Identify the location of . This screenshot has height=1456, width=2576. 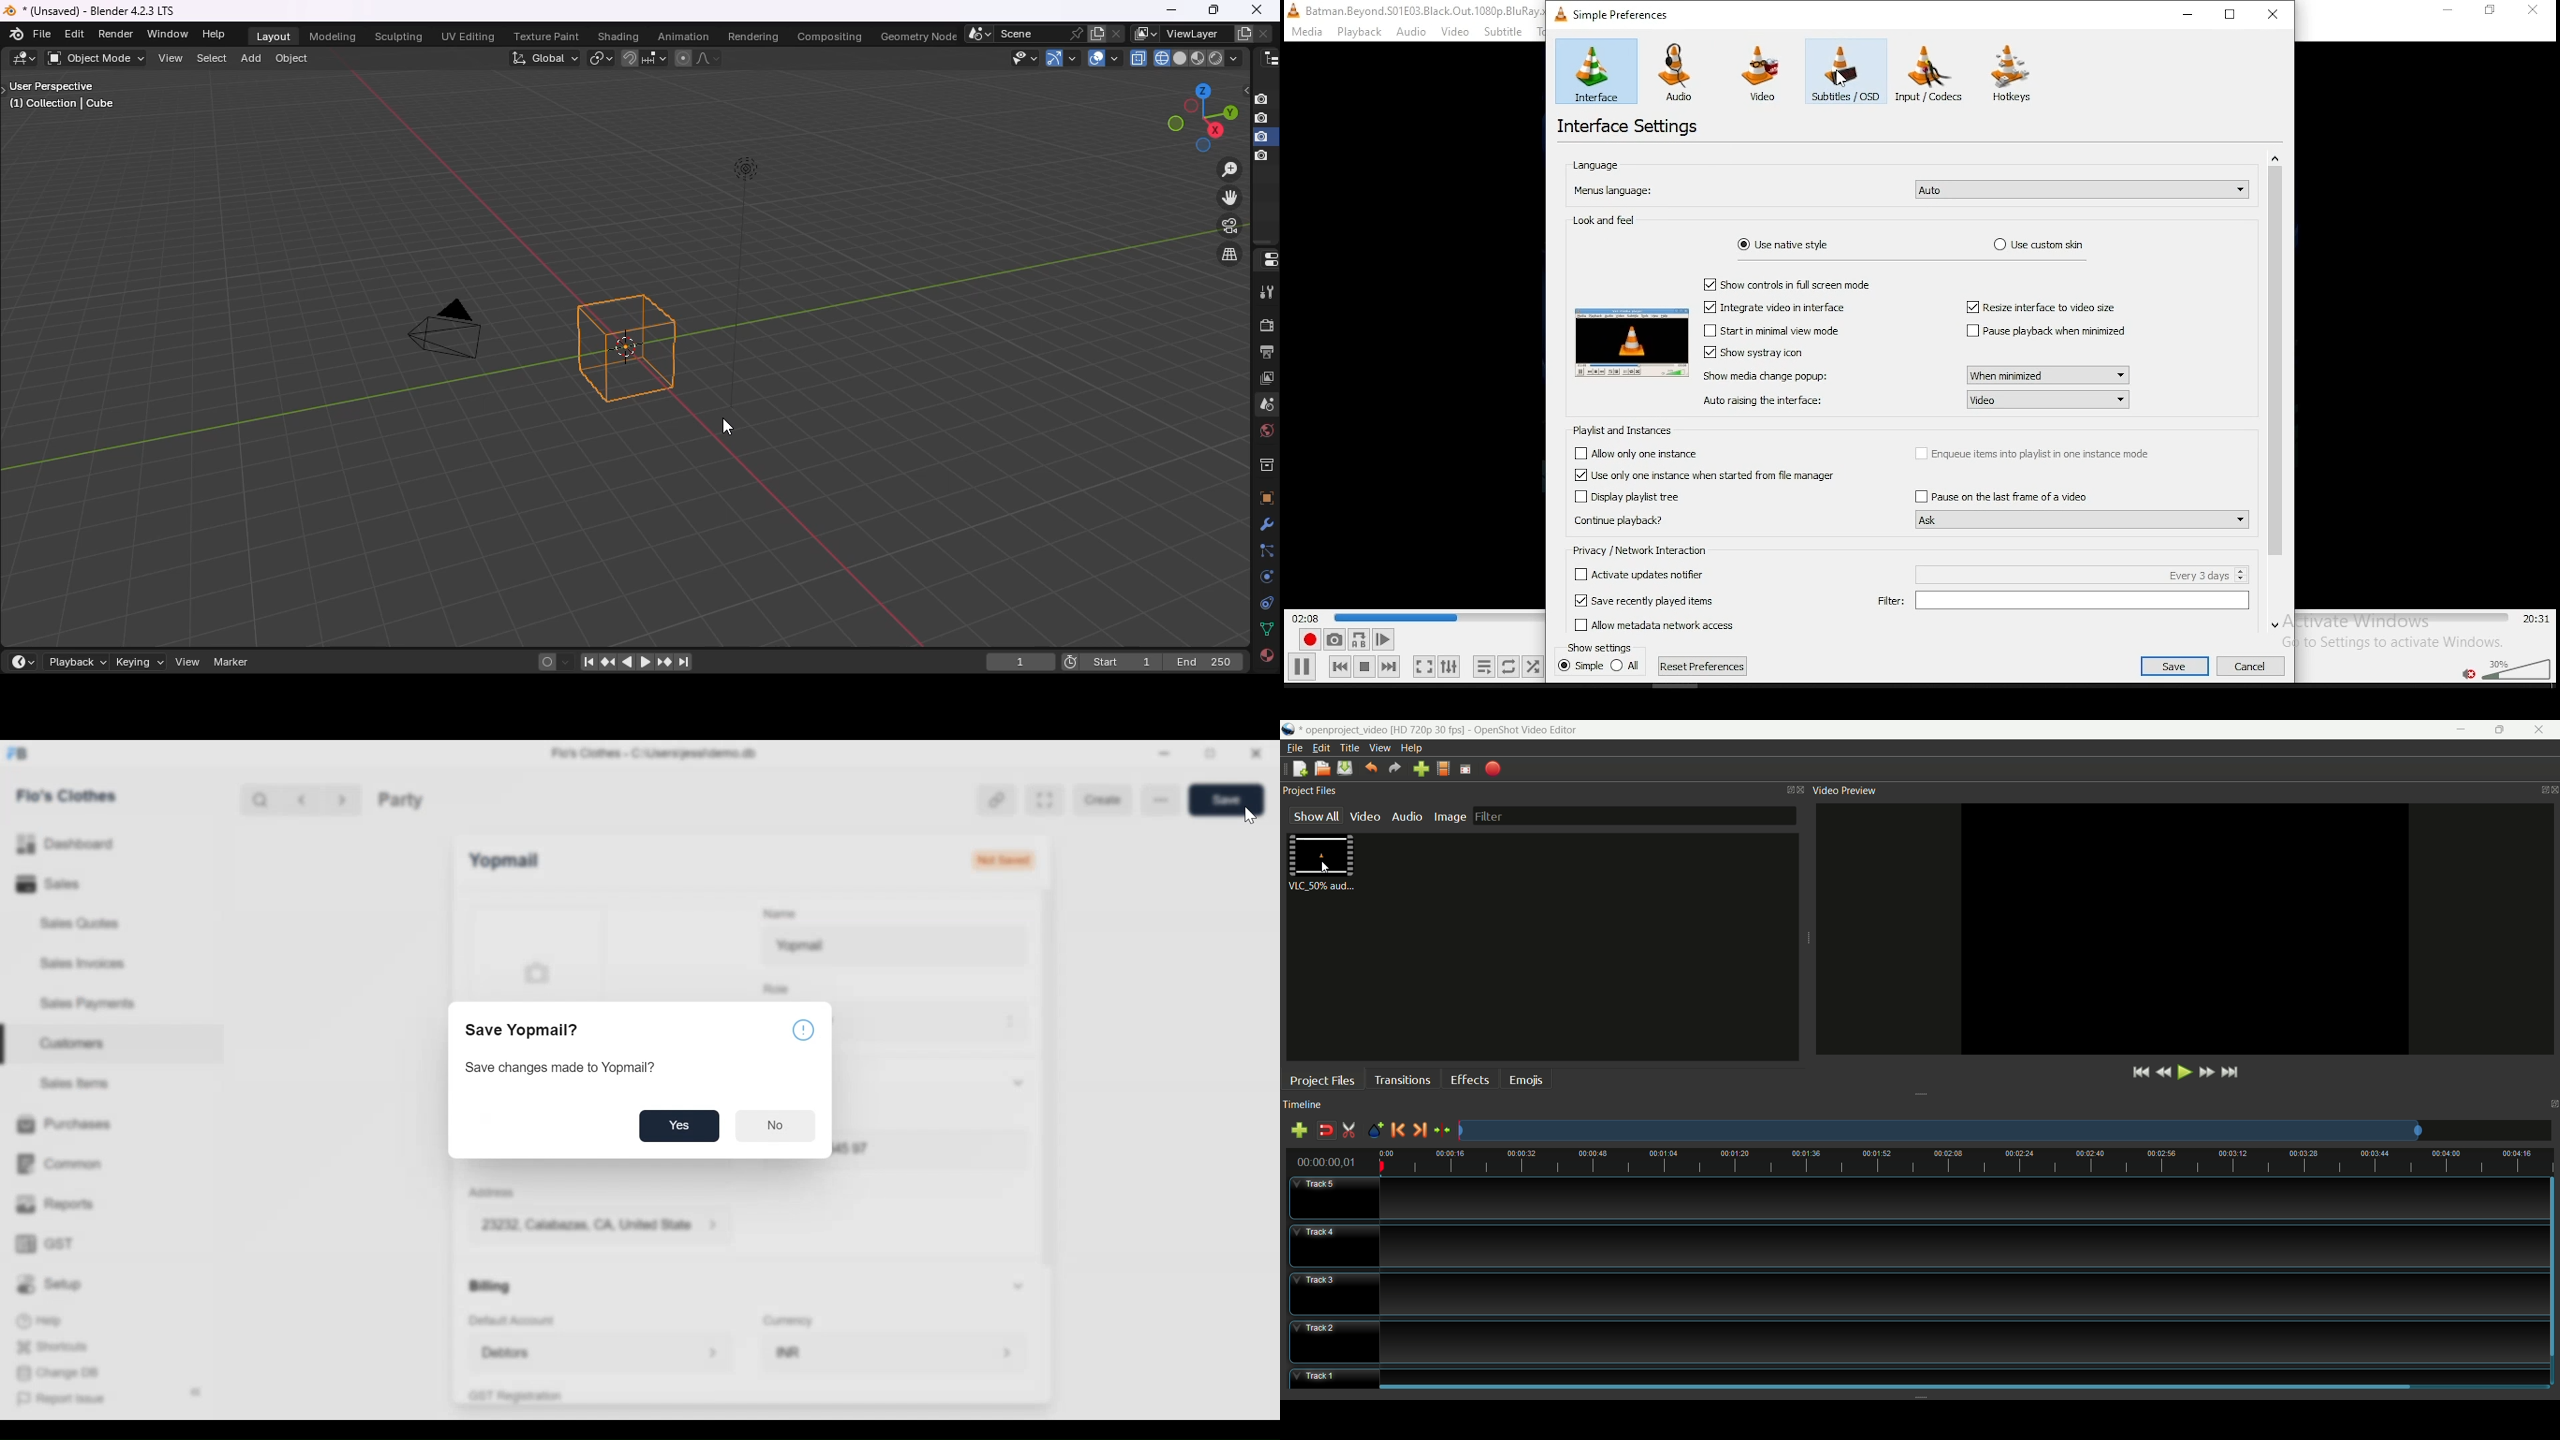
(1600, 646).